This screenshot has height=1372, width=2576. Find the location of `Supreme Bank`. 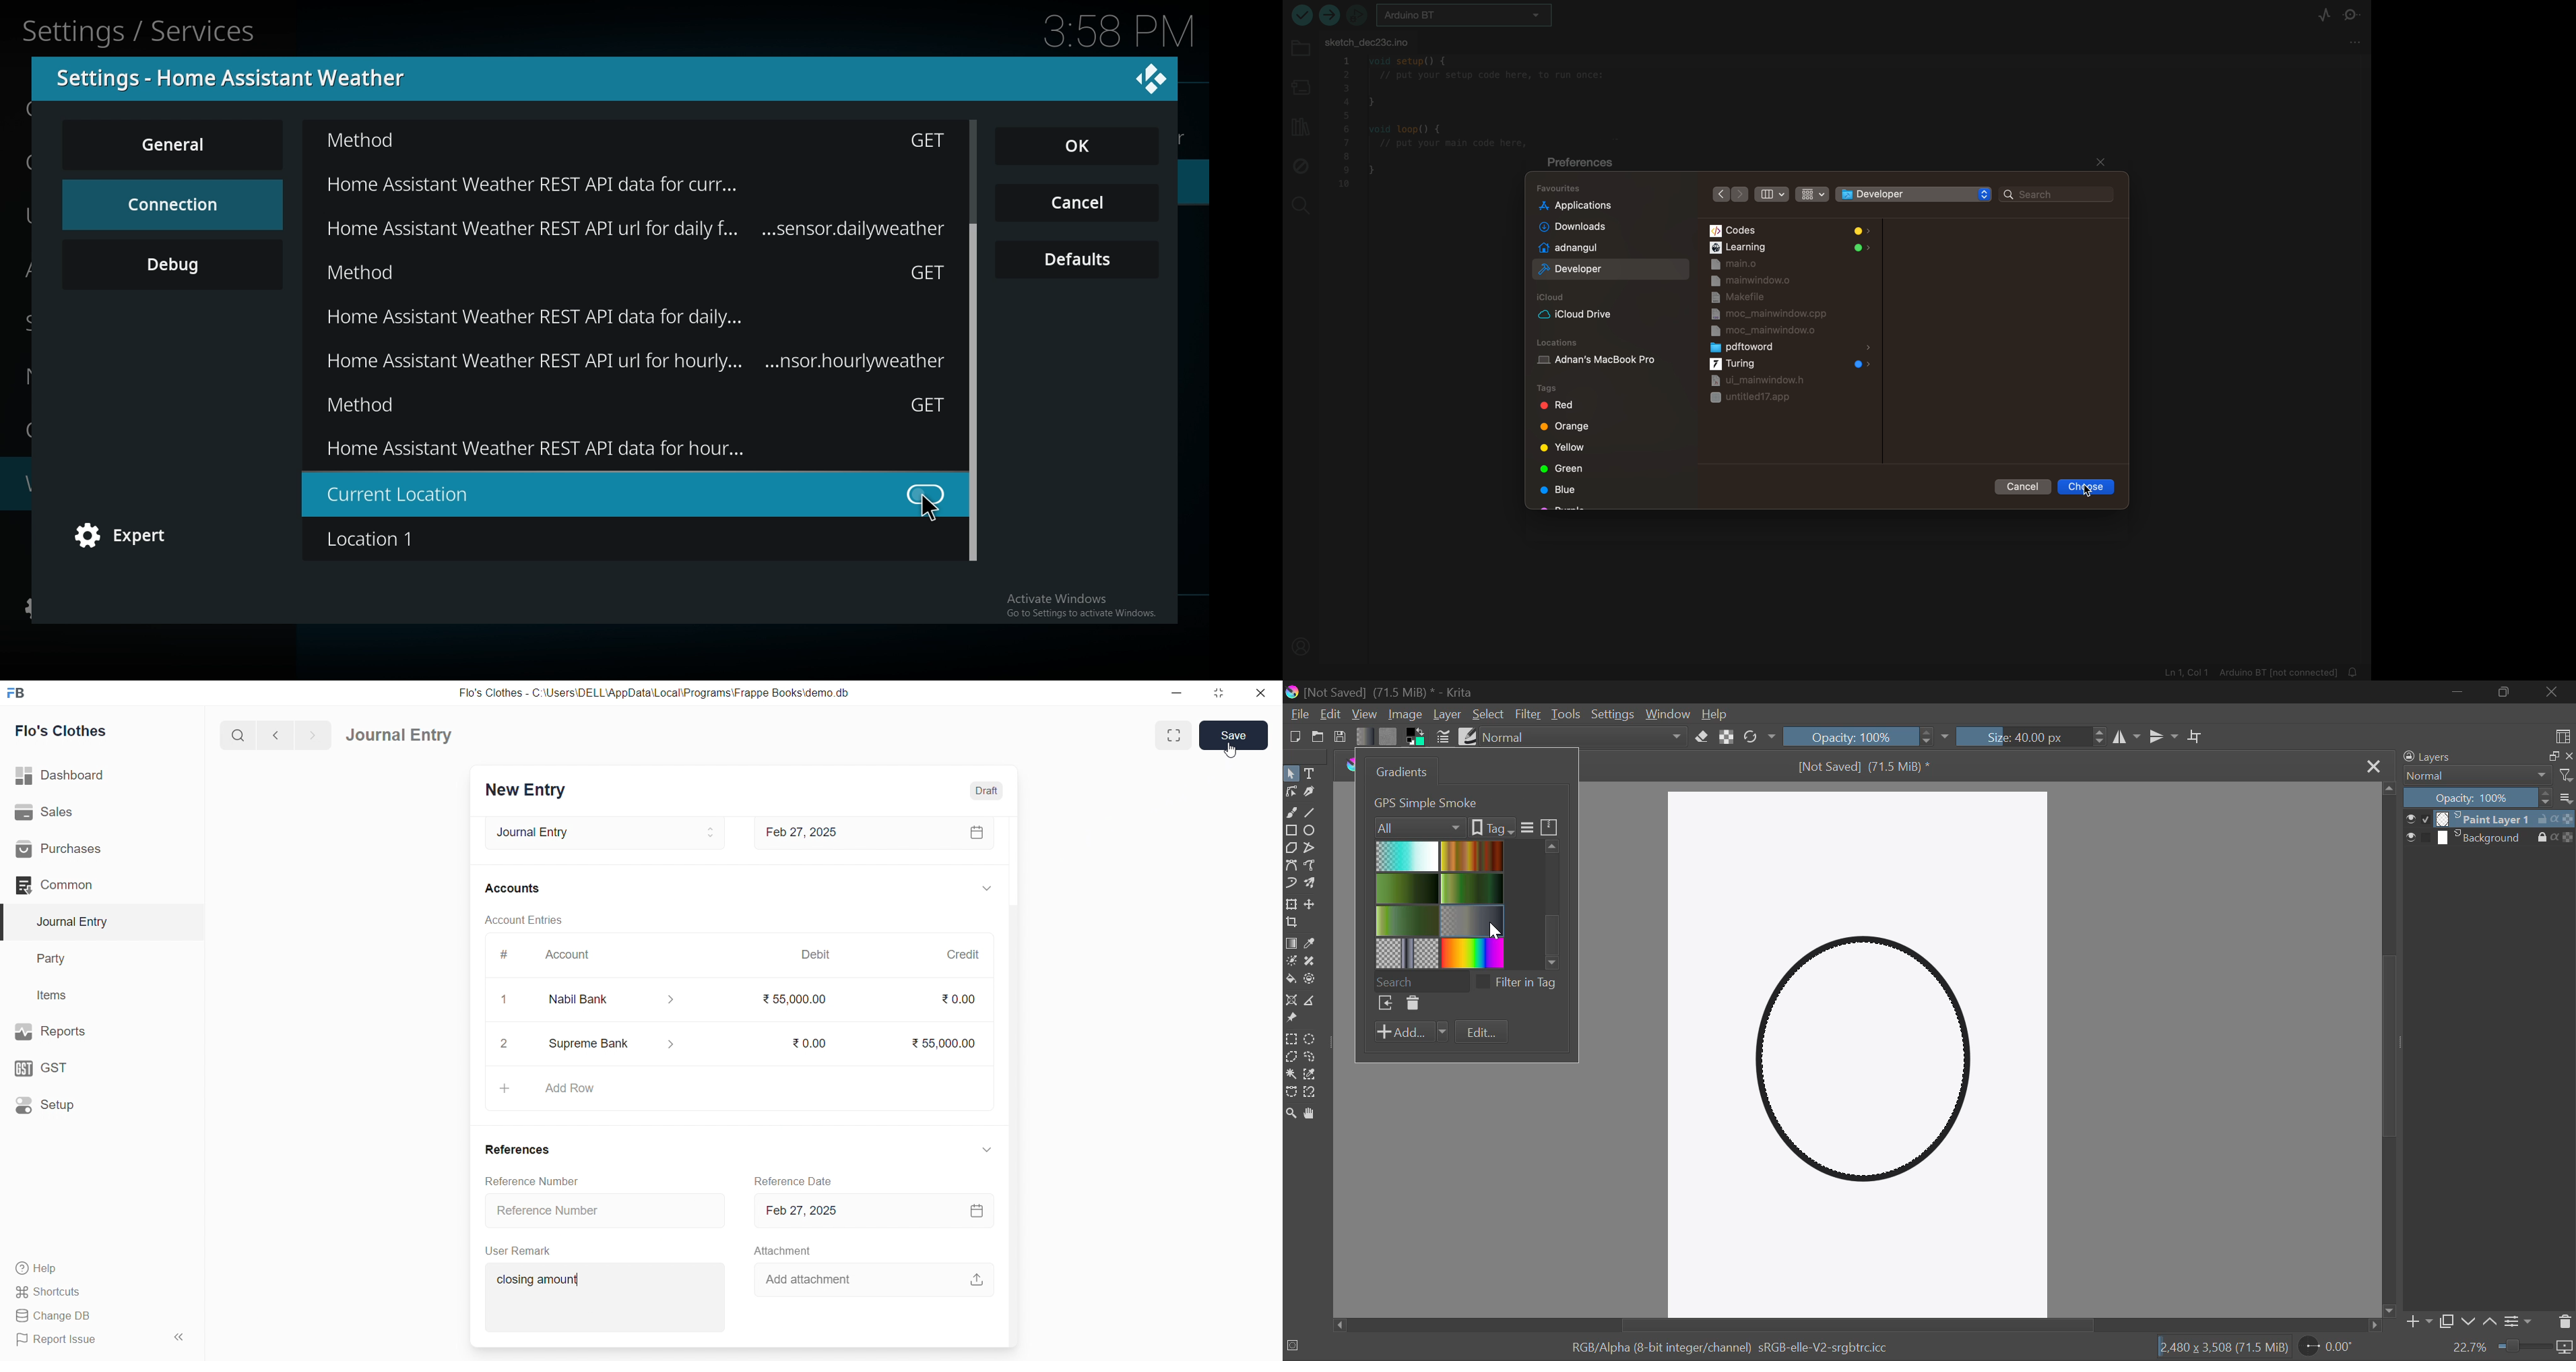

Supreme Bank is located at coordinates (616, 1041).